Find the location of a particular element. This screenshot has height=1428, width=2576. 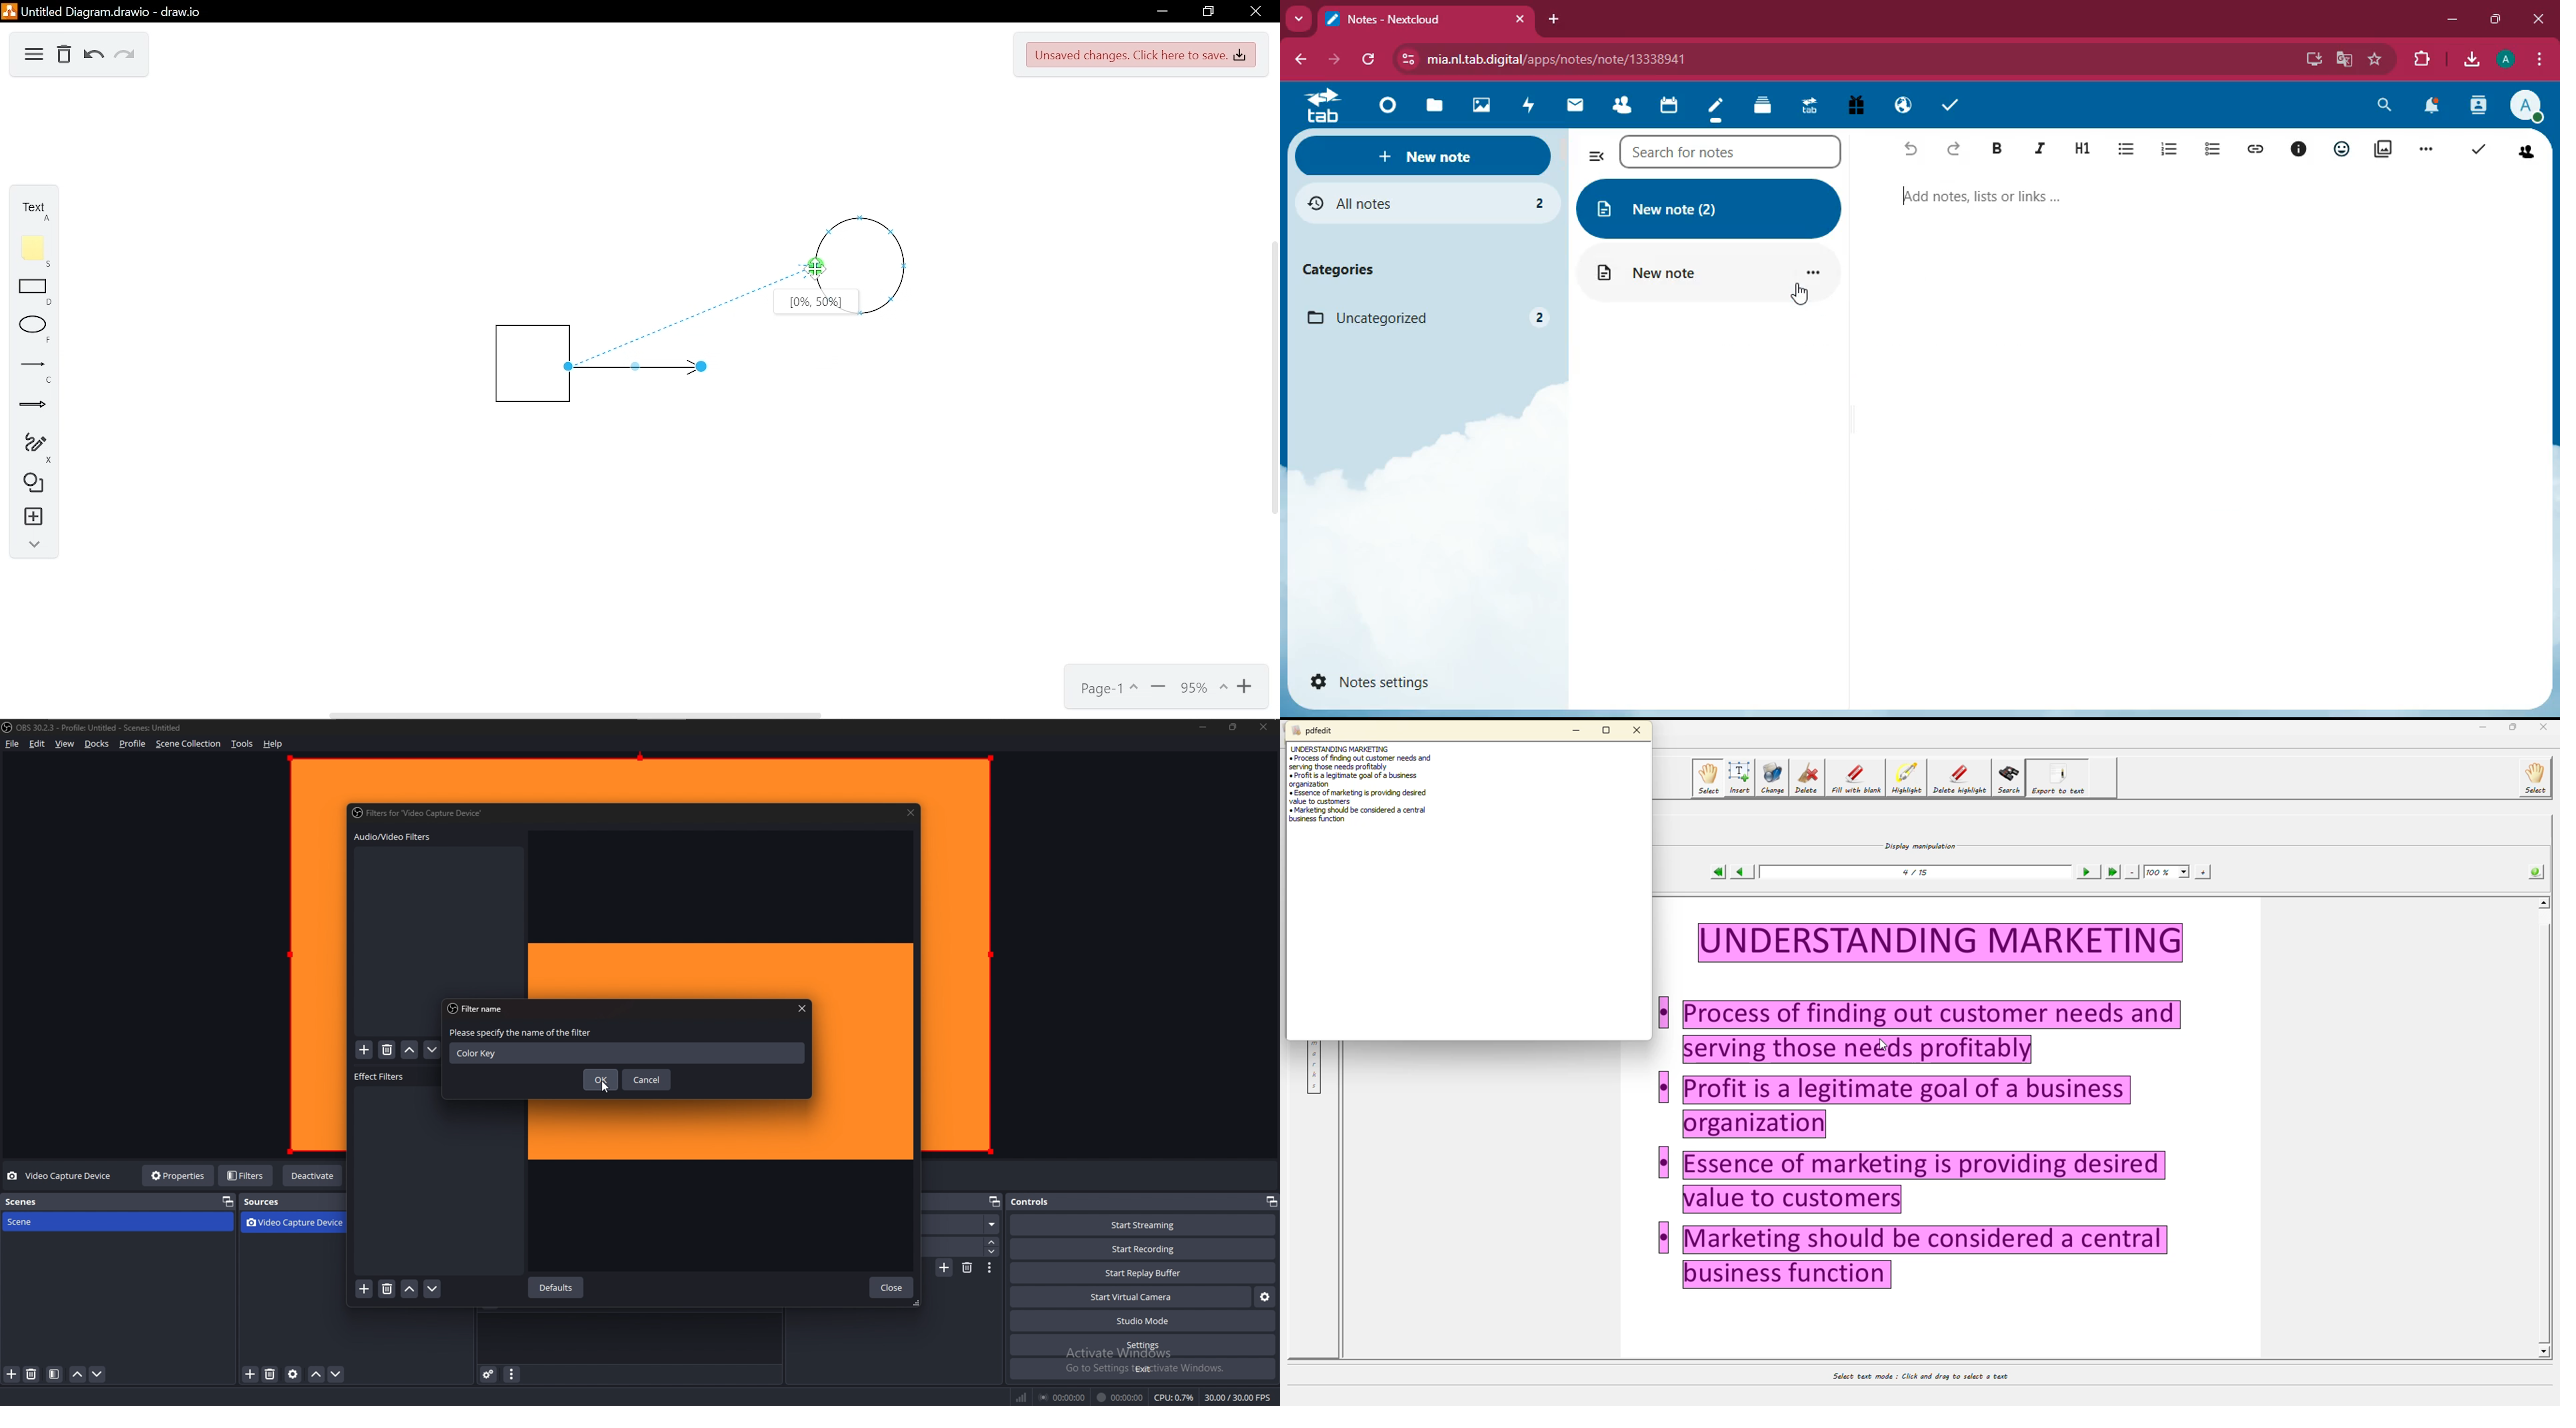

move filter down is located at coordinates (432, 1290).